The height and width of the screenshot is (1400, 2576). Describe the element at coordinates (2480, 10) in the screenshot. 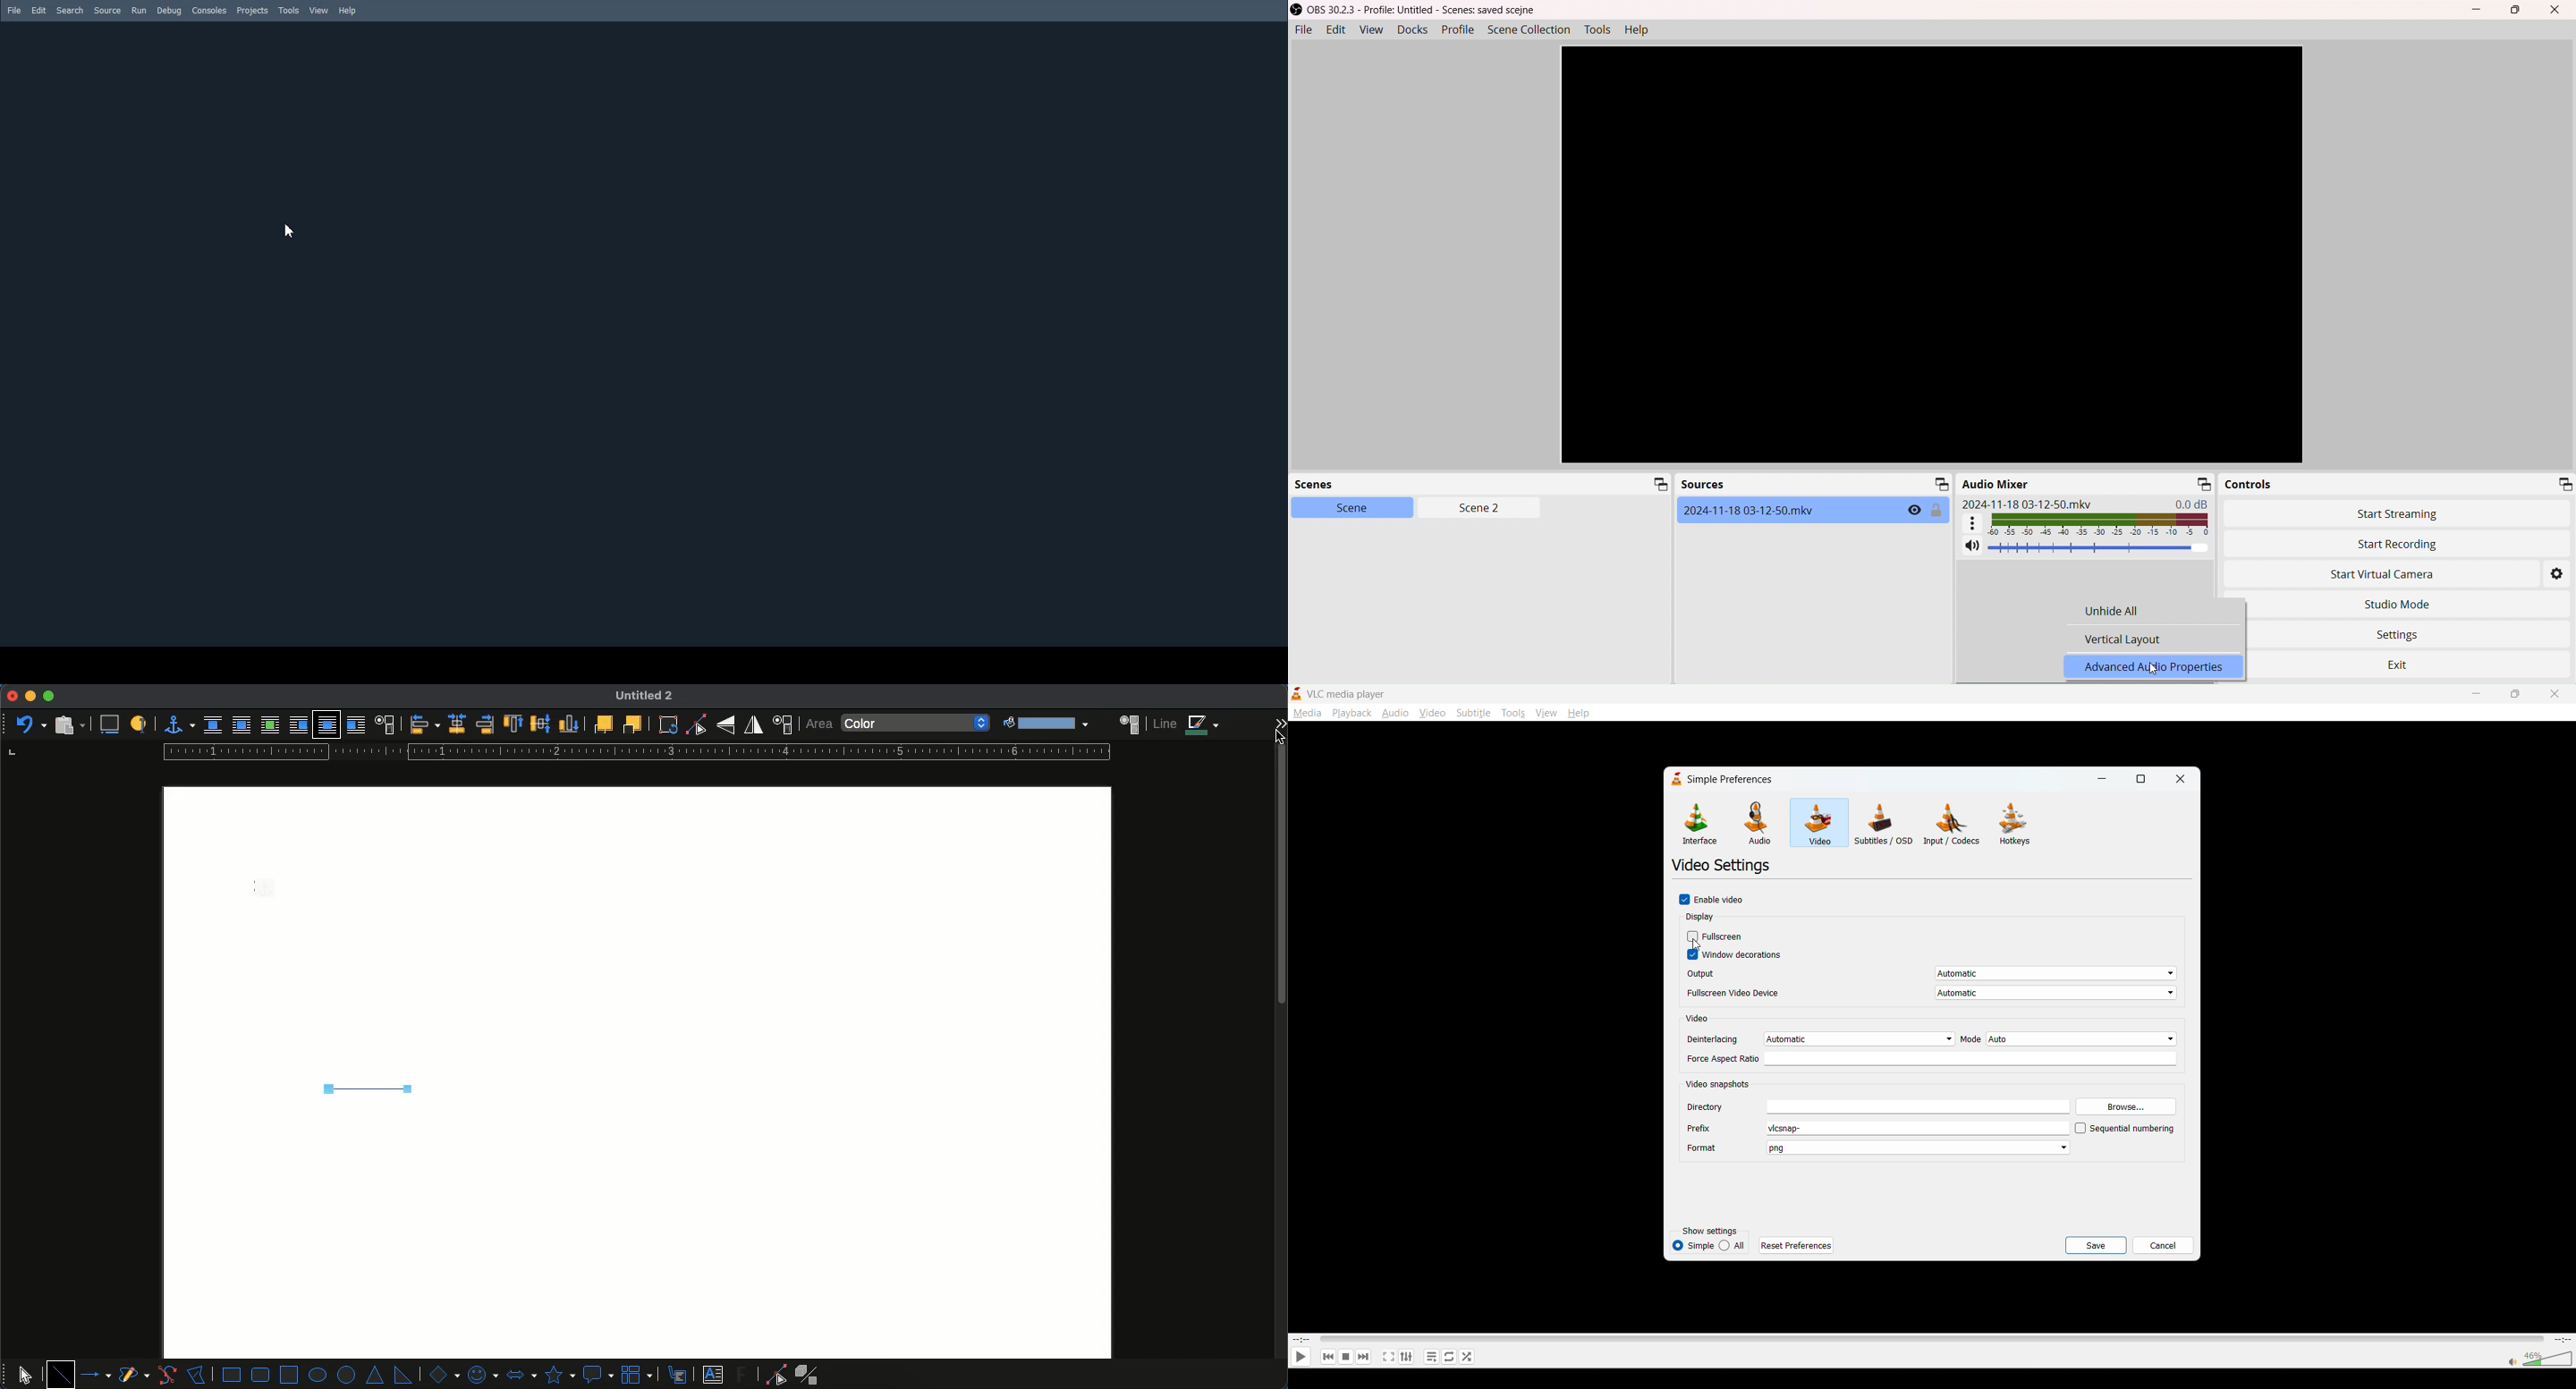

I see `Minimize` at that location.